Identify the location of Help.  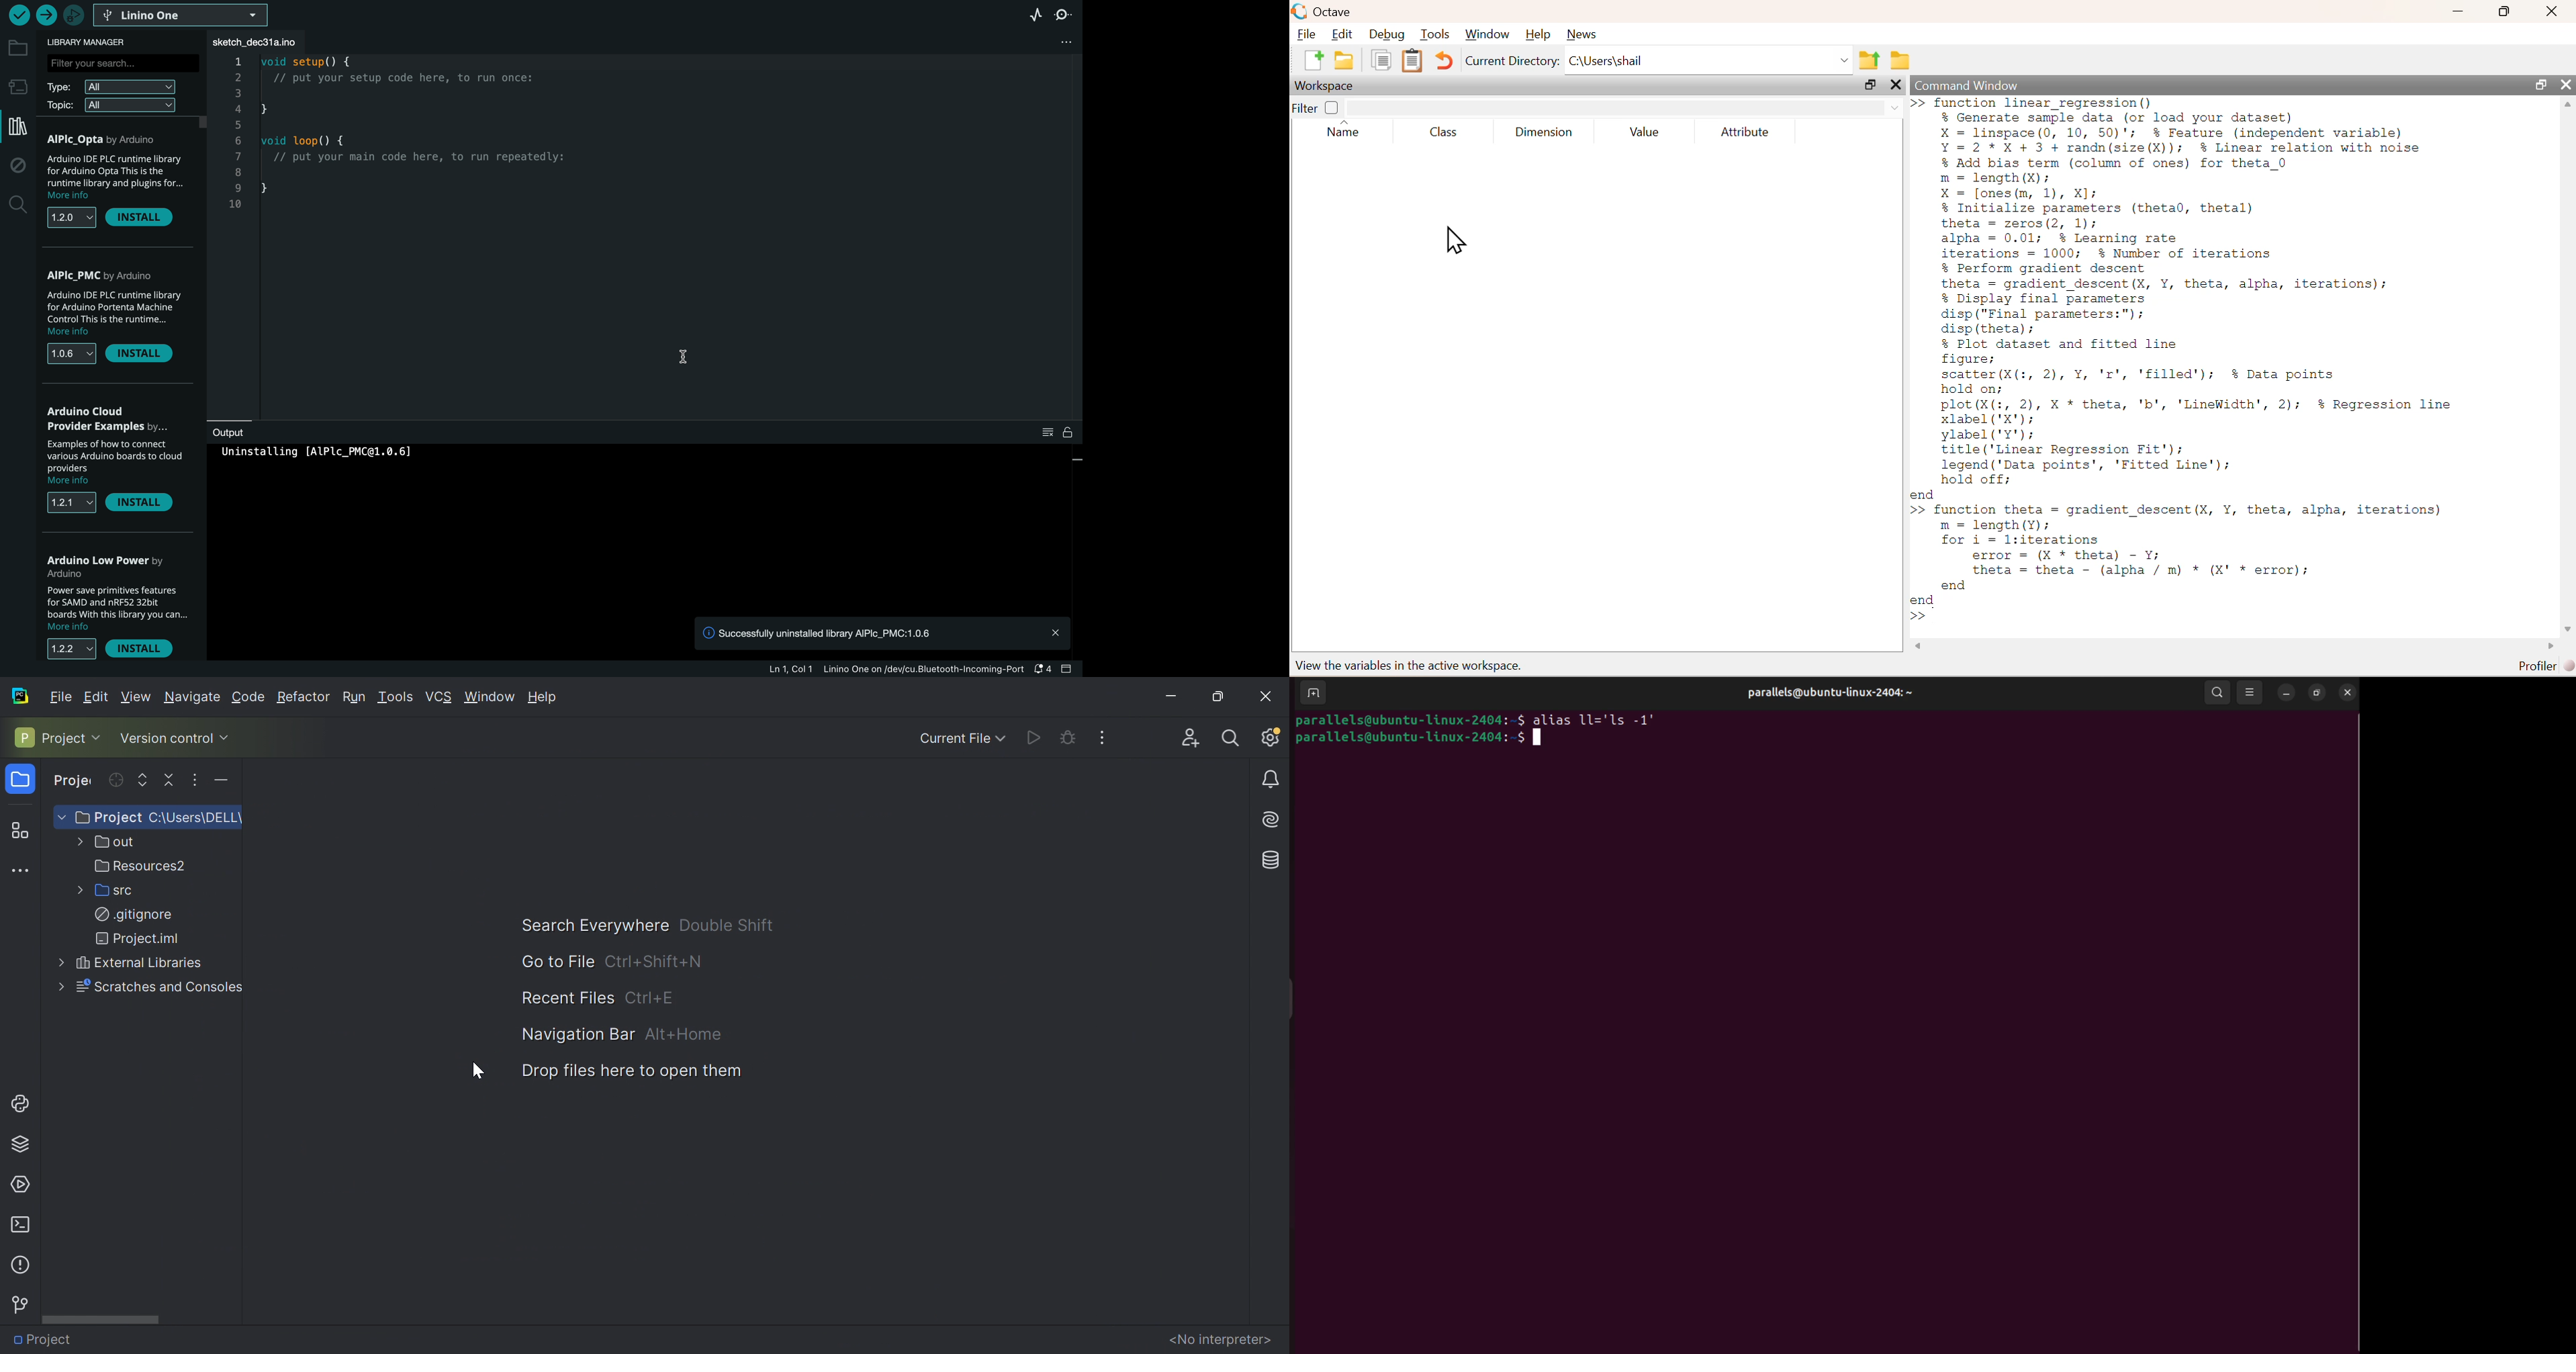
(1538, 34).